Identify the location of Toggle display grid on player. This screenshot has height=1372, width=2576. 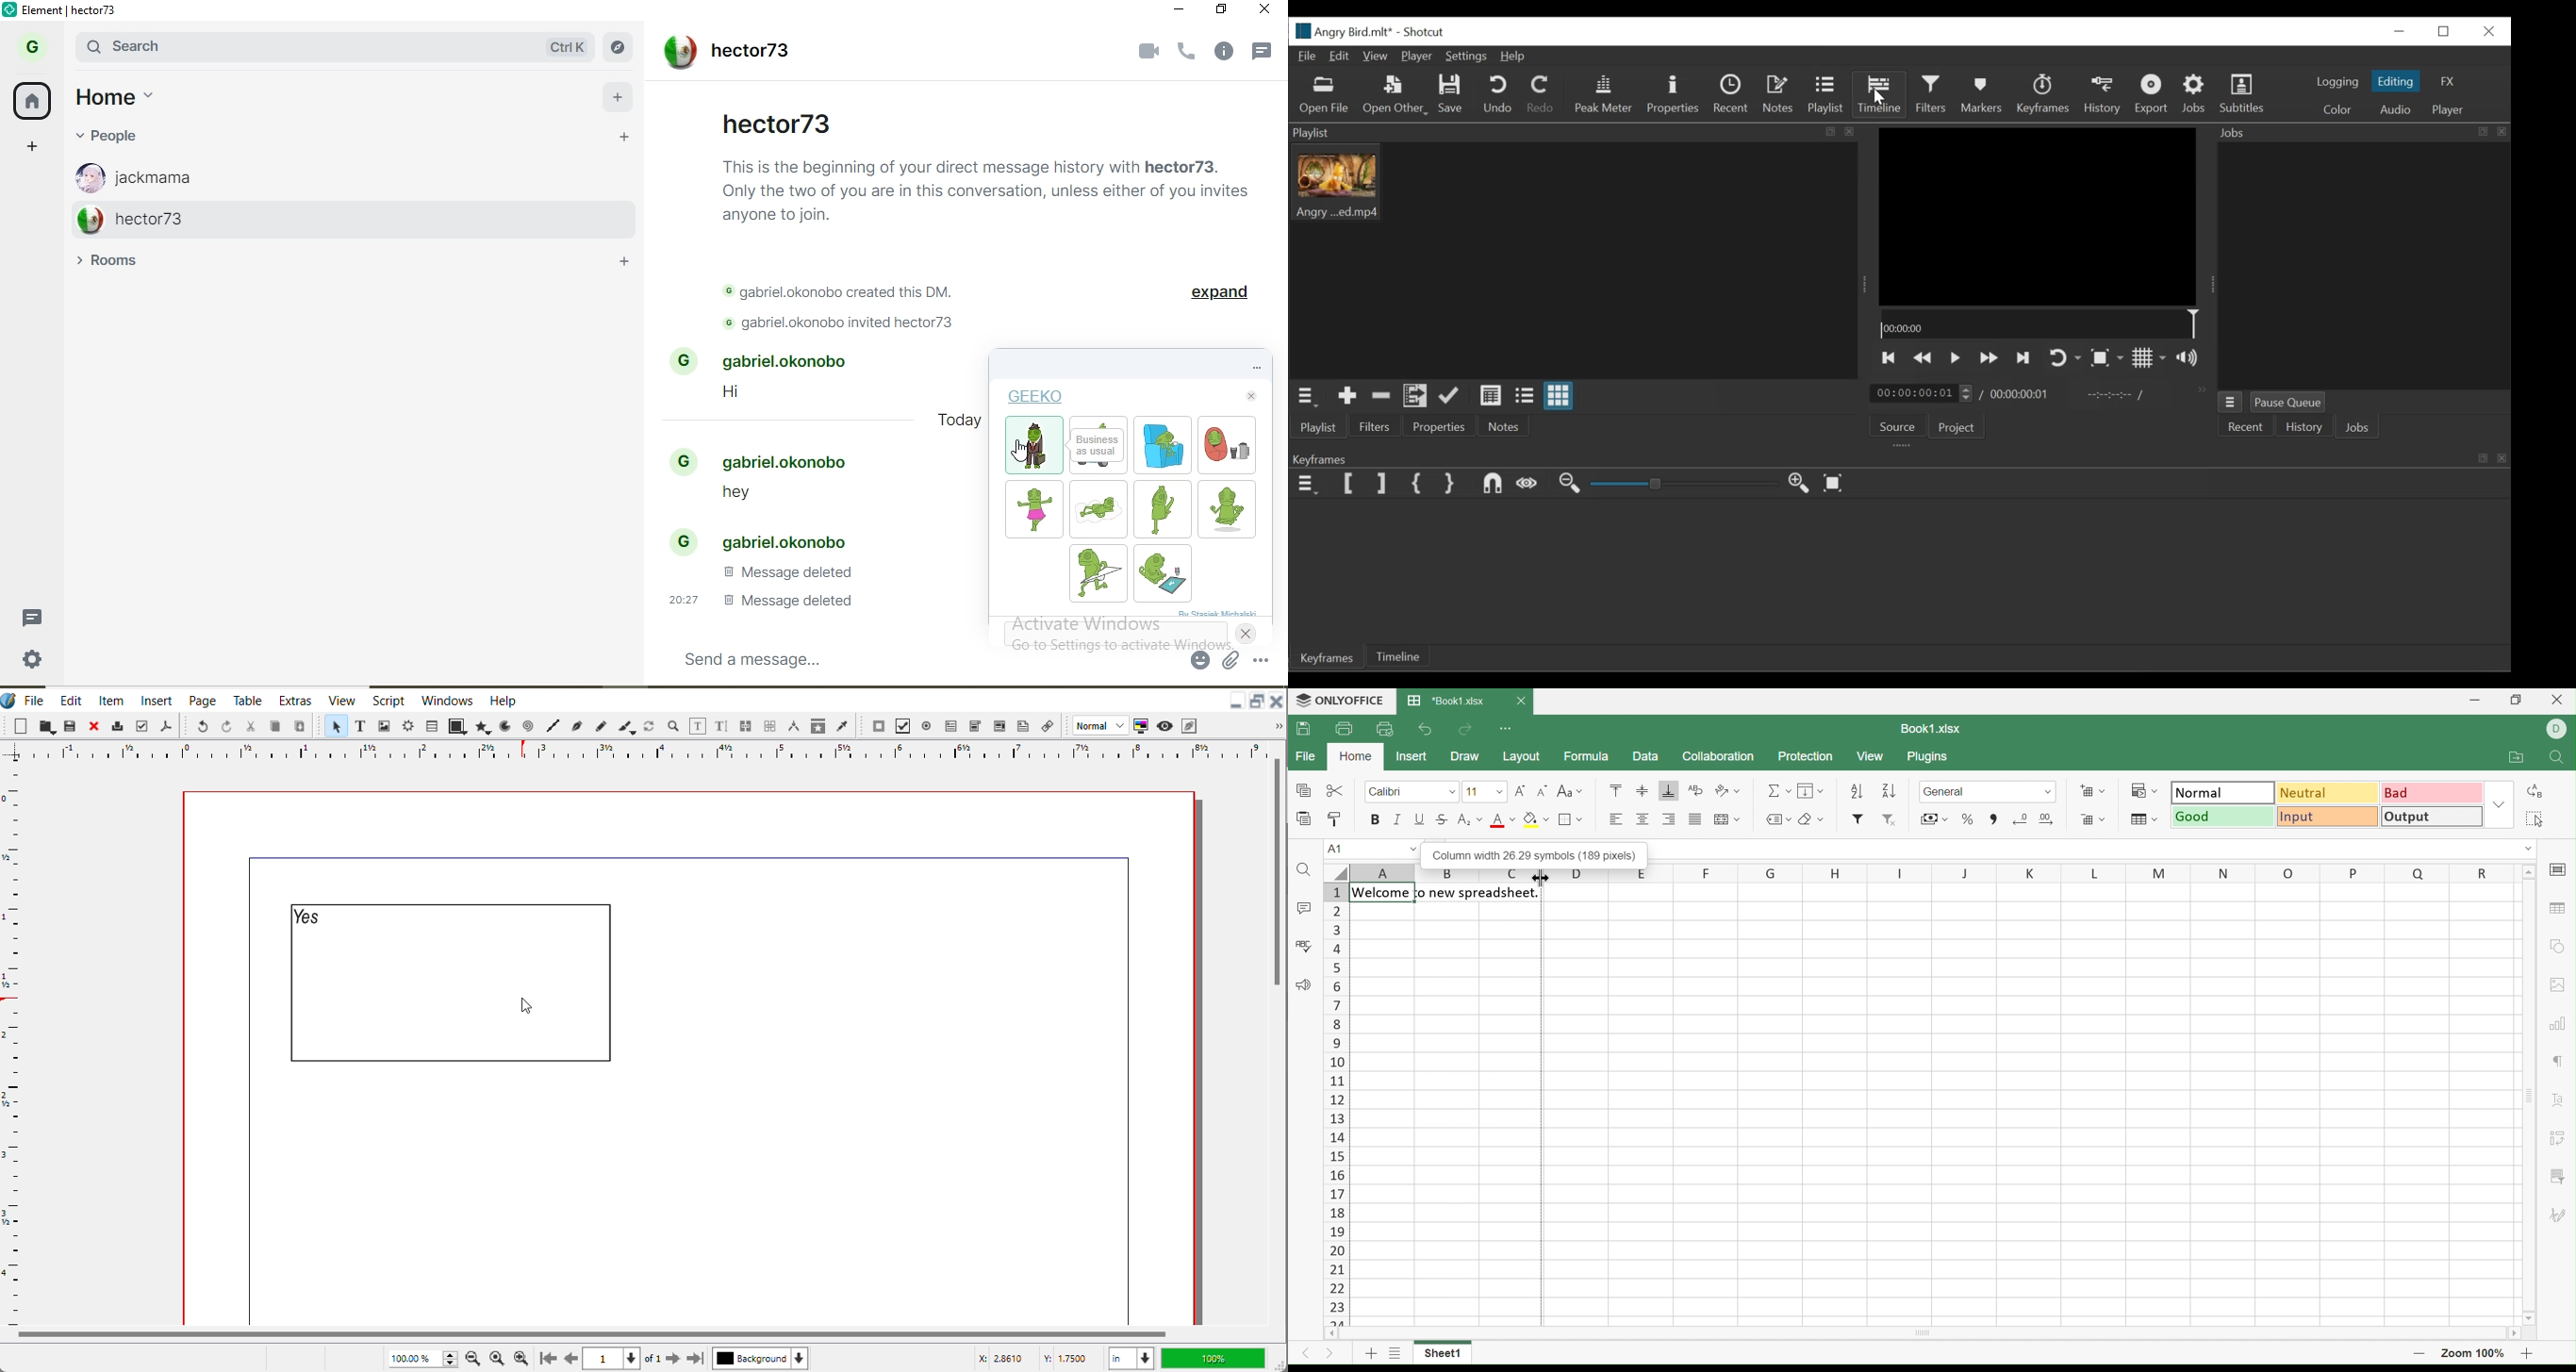
(2150, 358).